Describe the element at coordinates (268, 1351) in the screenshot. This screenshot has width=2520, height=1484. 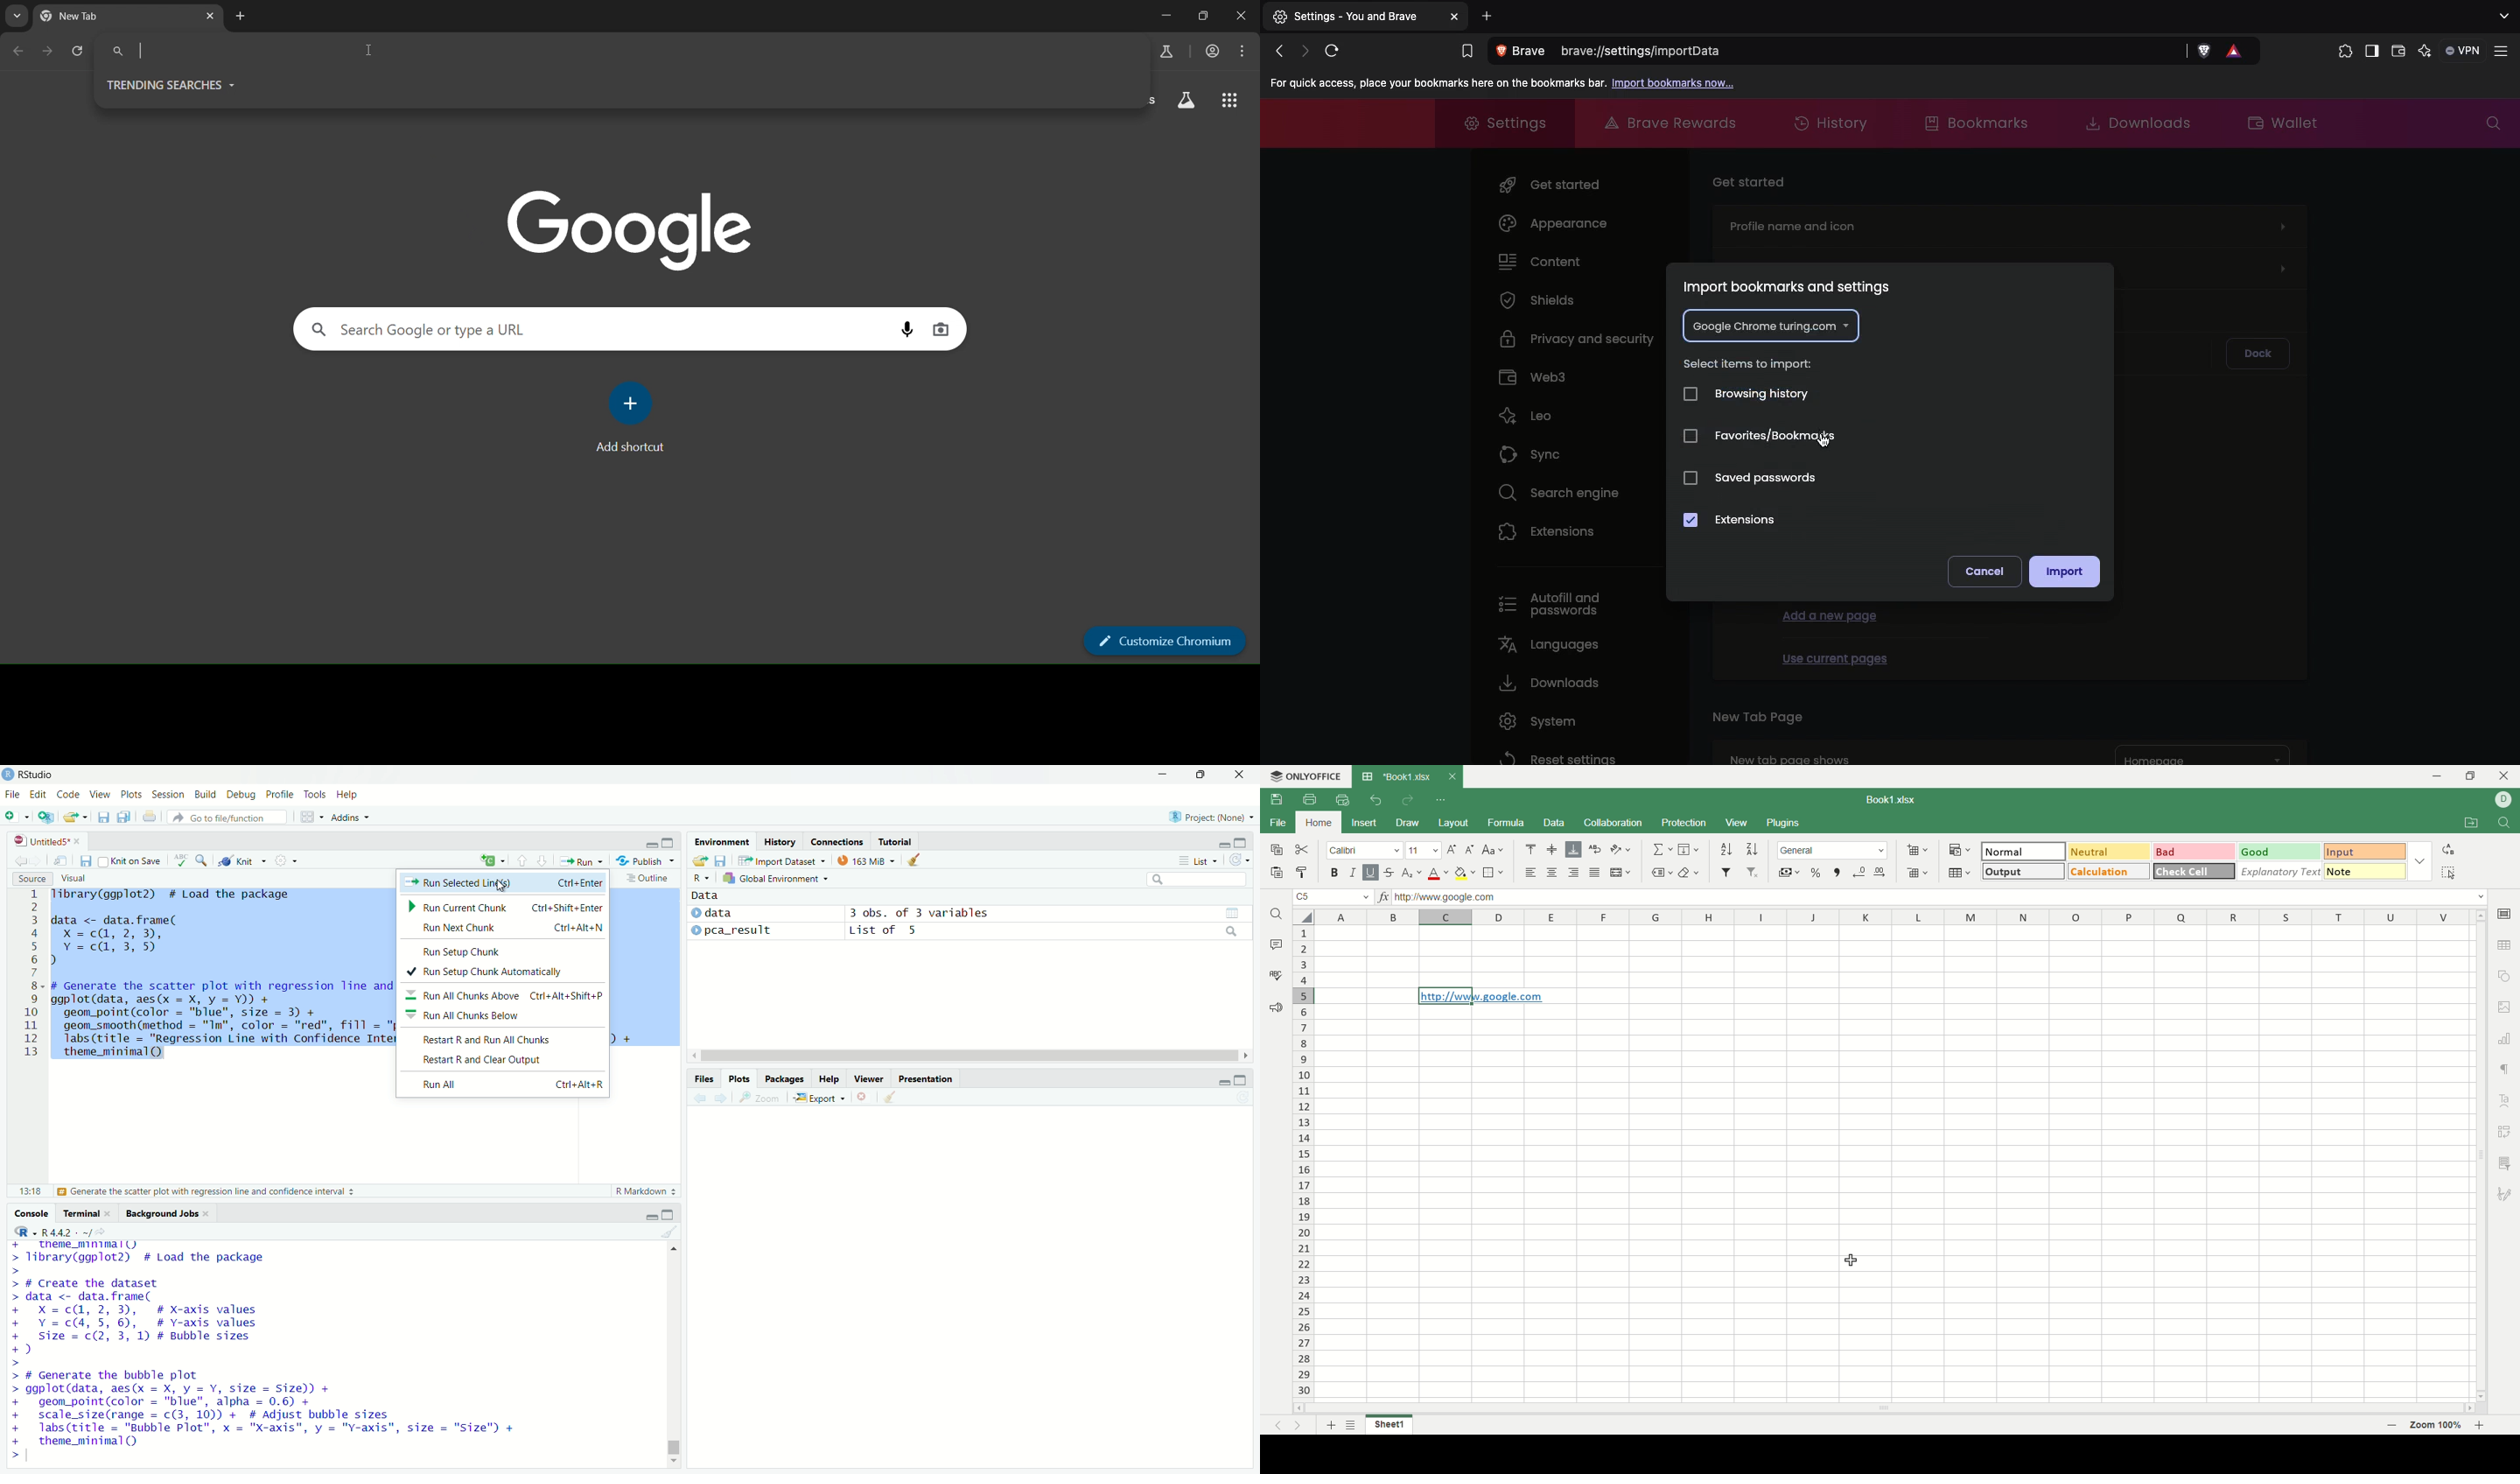
I see `+ _ theme_mnimall)

> library(ggplot2) # Load the package

>

> # Create the dataset

> data <- data.frame(

+ X=c@, 2,3), # X-axis values

+ Y=c(4, 5, 6), # Y-axis values

+ Size = c(2, 3, 1) # Bubble sizes

+)

>

> # Generate the bubble plot

> ggplot(data, aes(x = X, y = Y, size = Size)) +

+ geom_point(color = "blue", alpha = 0.6) +

+ scale_size(range = c(3, 10)) + # Adjust bubble sizes
+ labs(title = "Bubble Plot", x = "X-axis", y = "Y-axis", size = "Size") +
+ theme_minimal()

>` at that location.